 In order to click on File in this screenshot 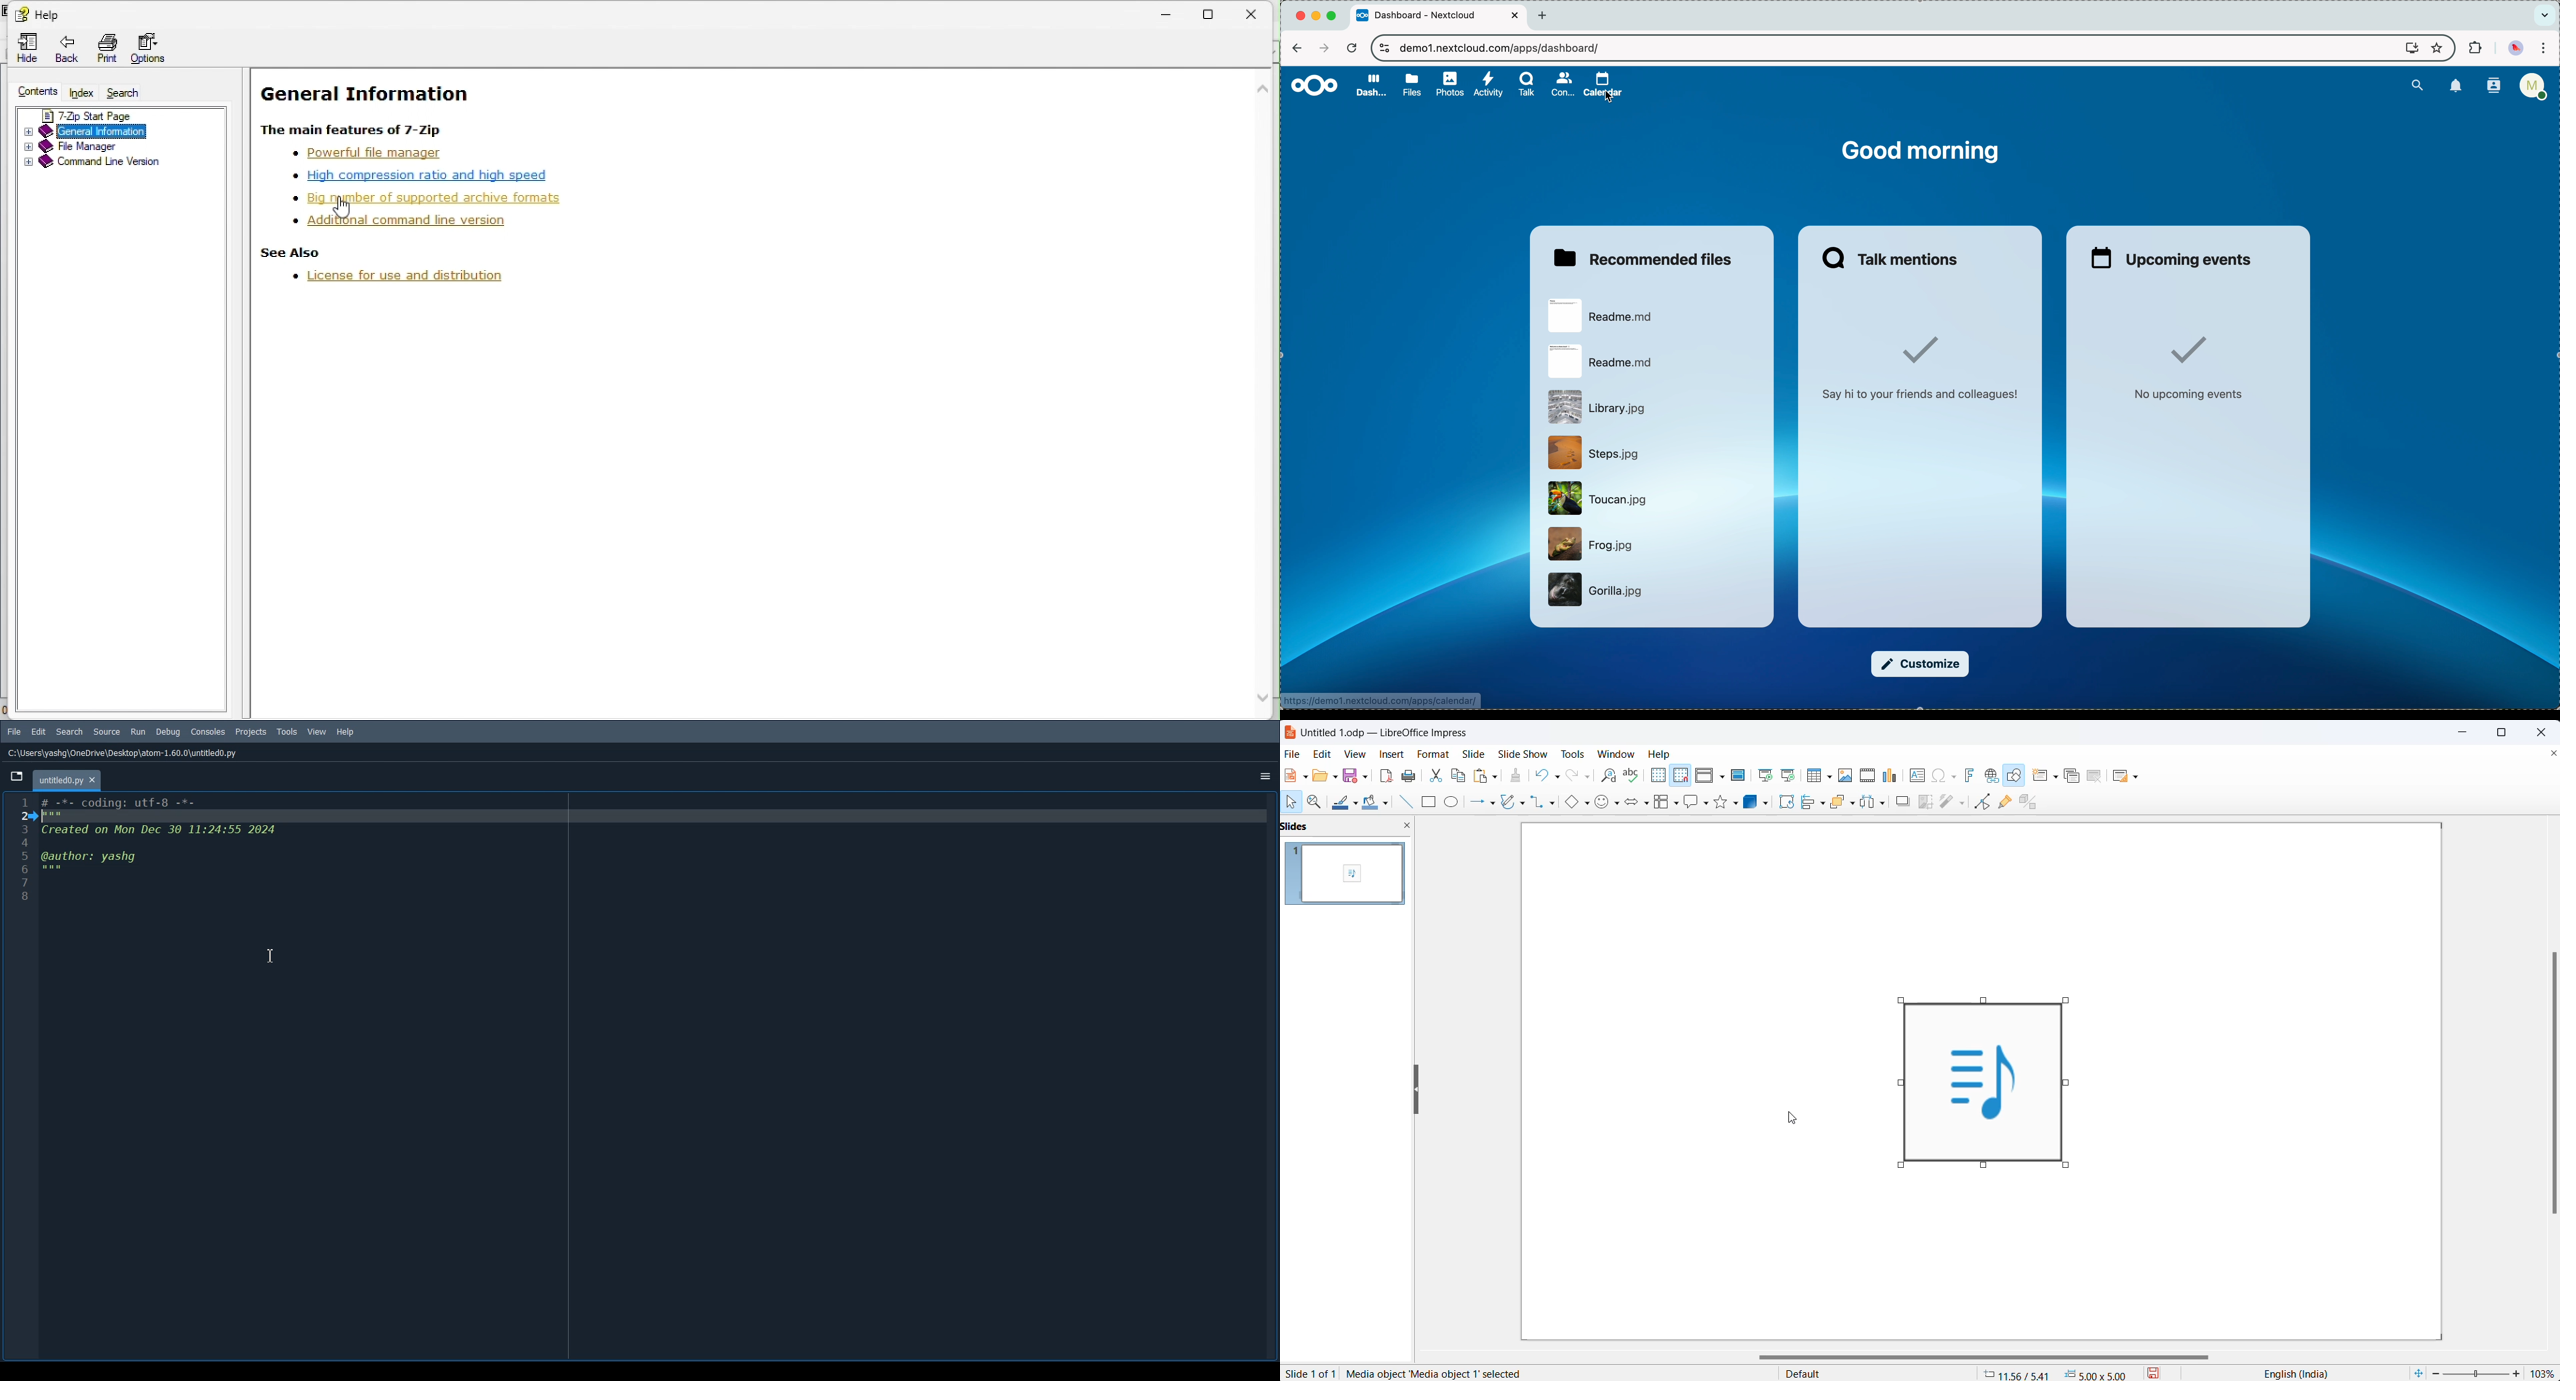, I will do `click(13, 731)`.